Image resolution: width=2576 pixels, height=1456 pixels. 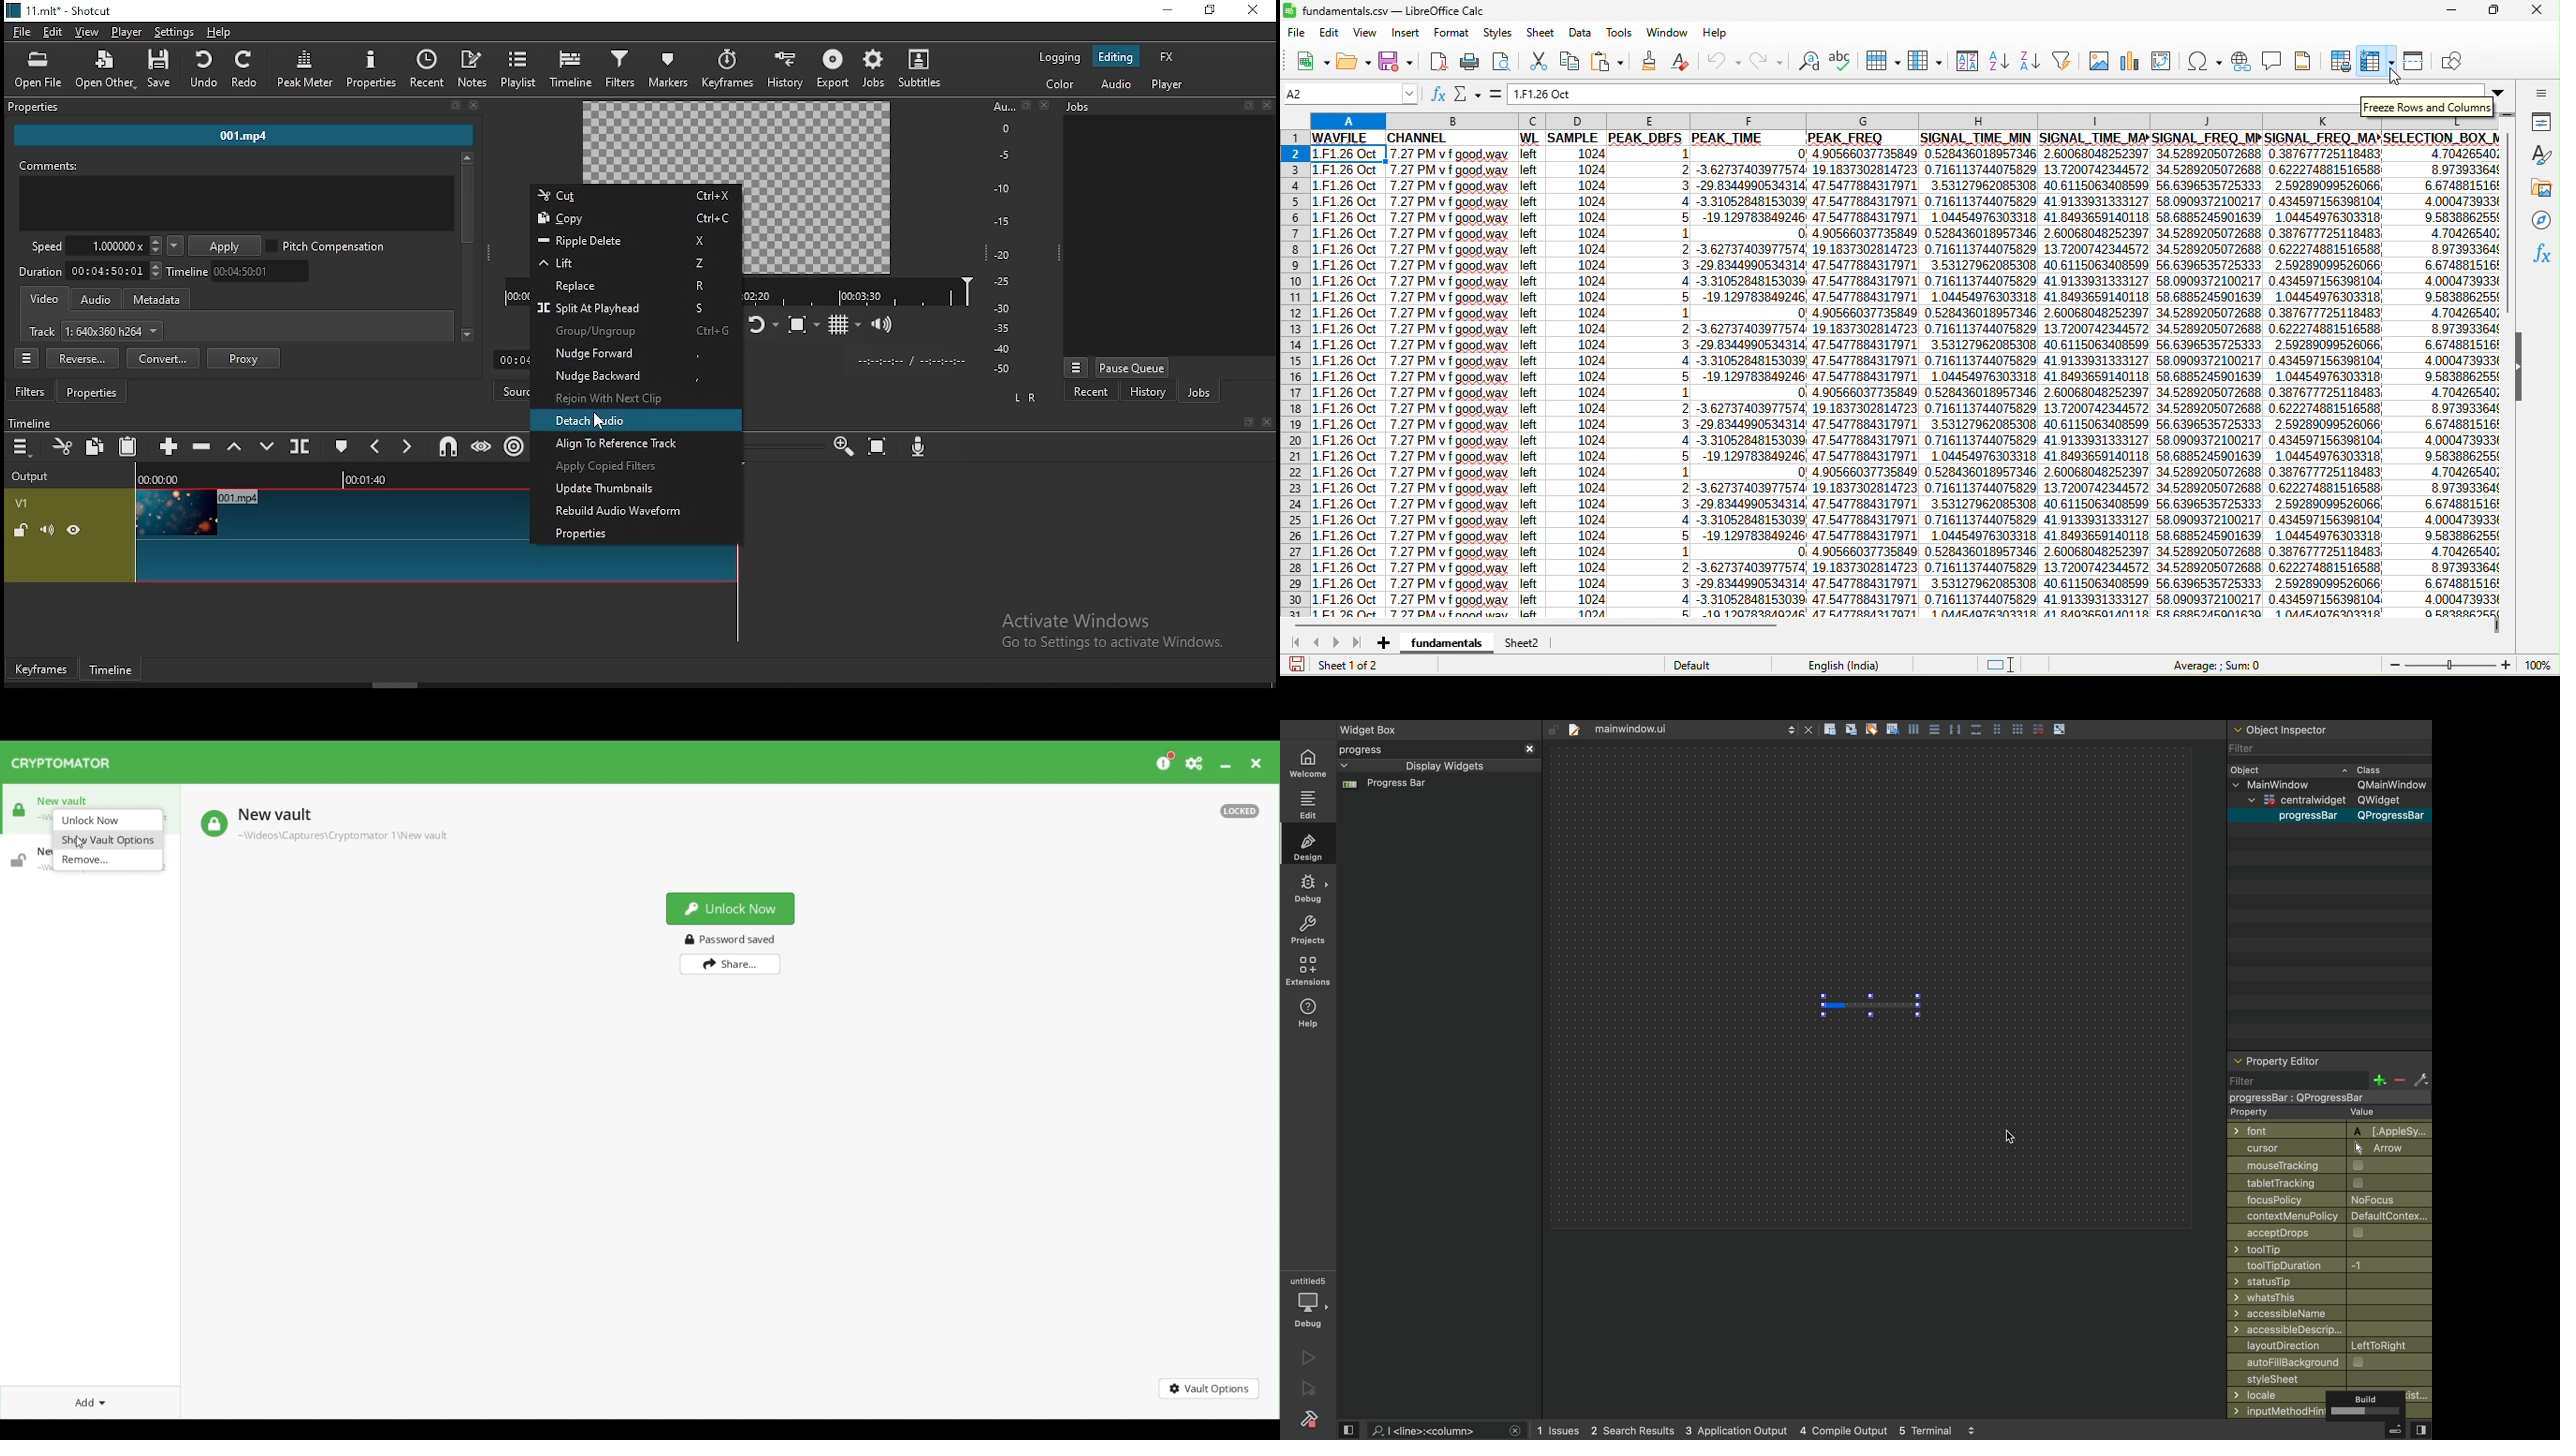 What do you see at coordinates (246, 69) in the screenshot?
I see `redo` at bounding box center [246, 69].